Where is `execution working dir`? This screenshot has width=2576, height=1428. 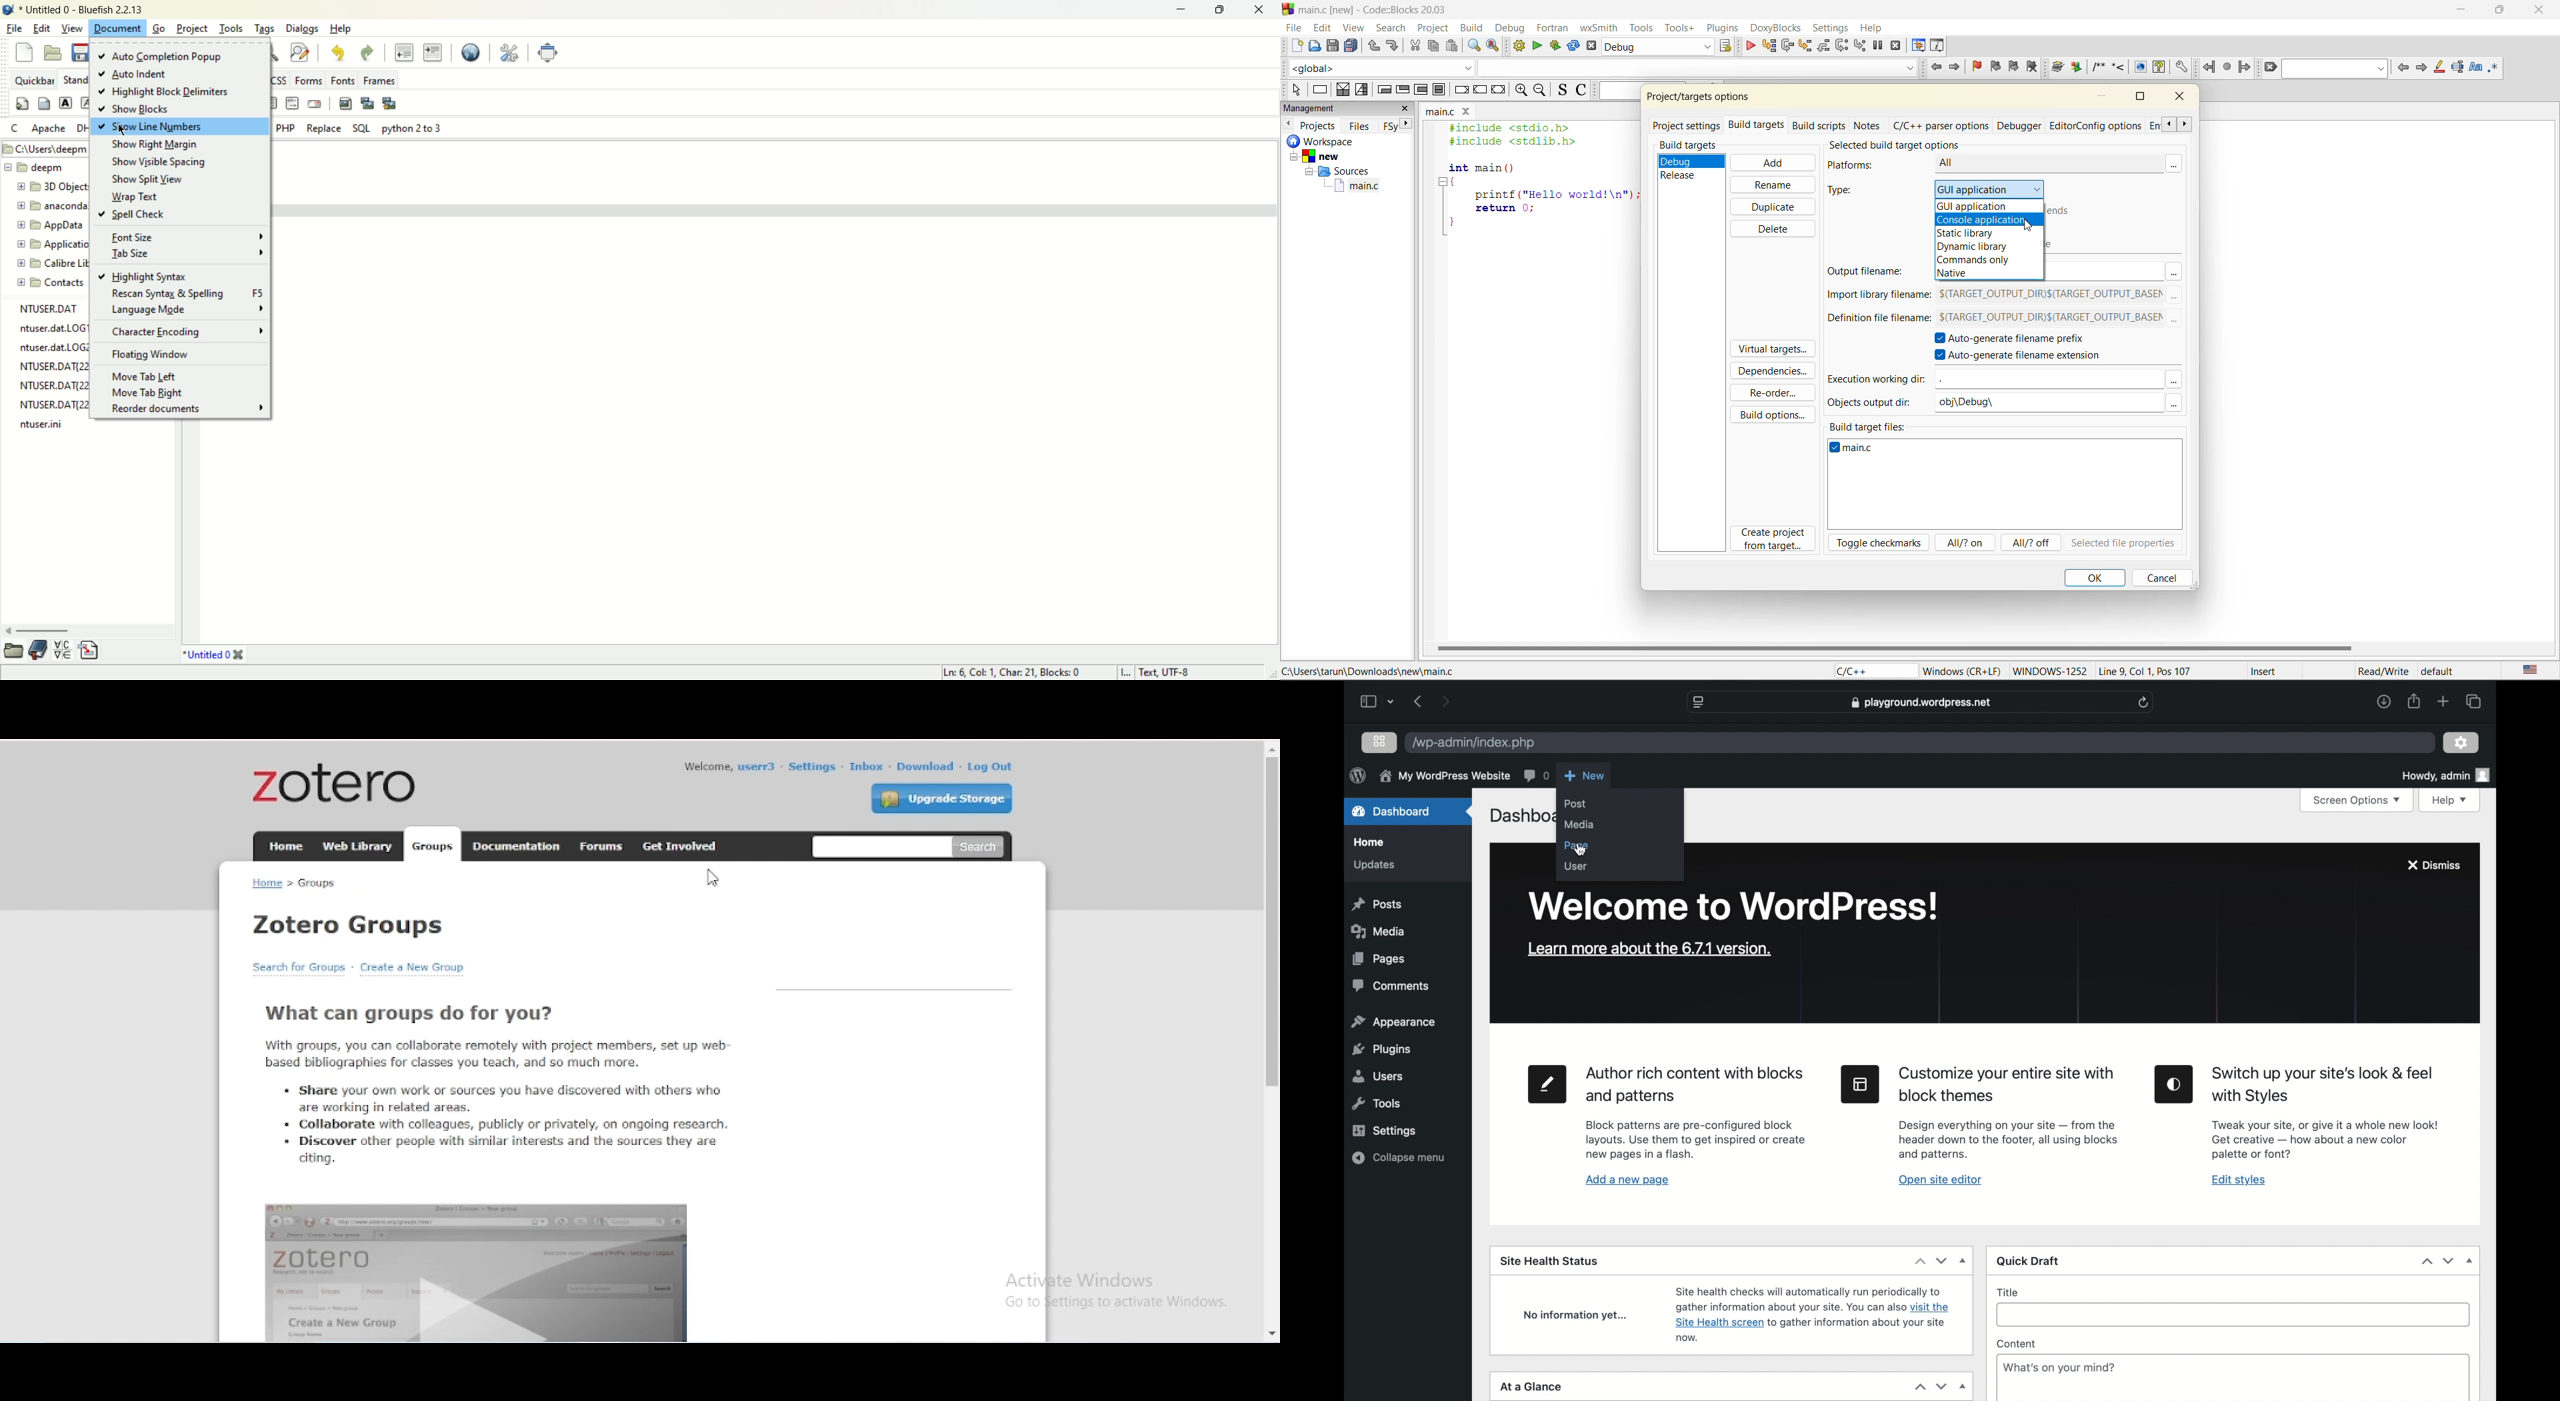
execution working dir is located at coordinates (1876, 381).